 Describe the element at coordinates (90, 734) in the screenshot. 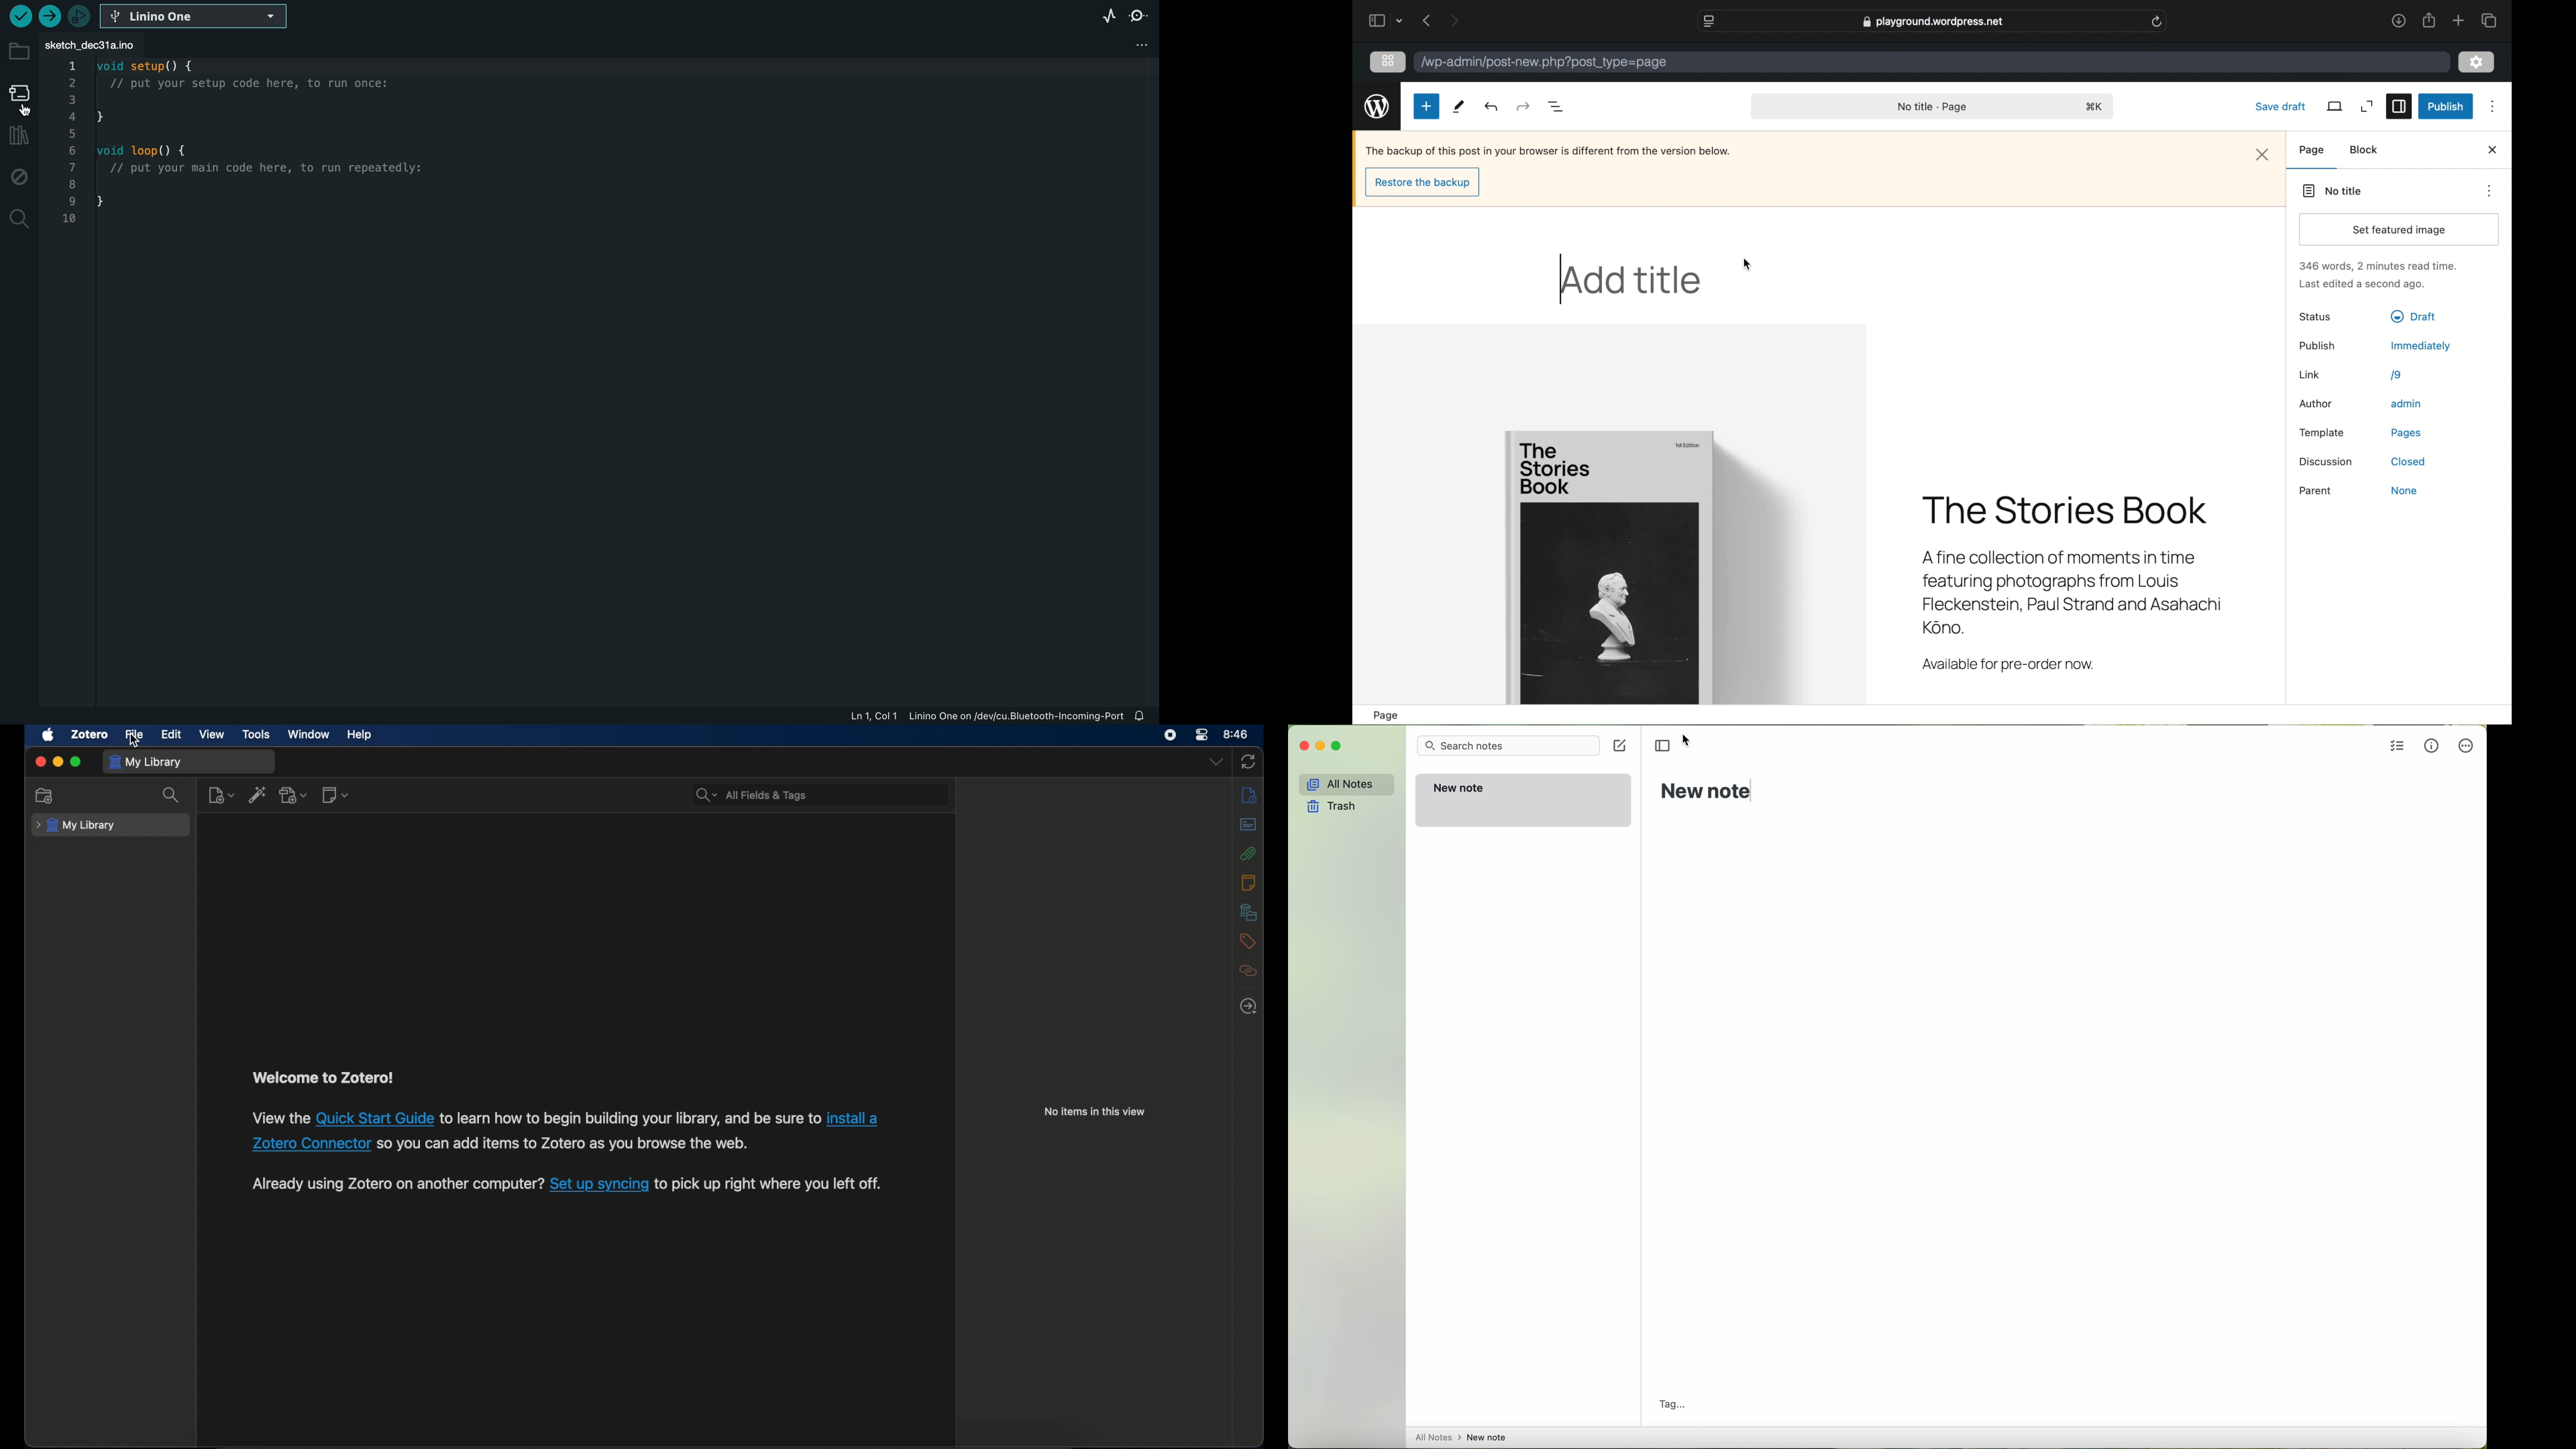

I see `zotero` at that location.